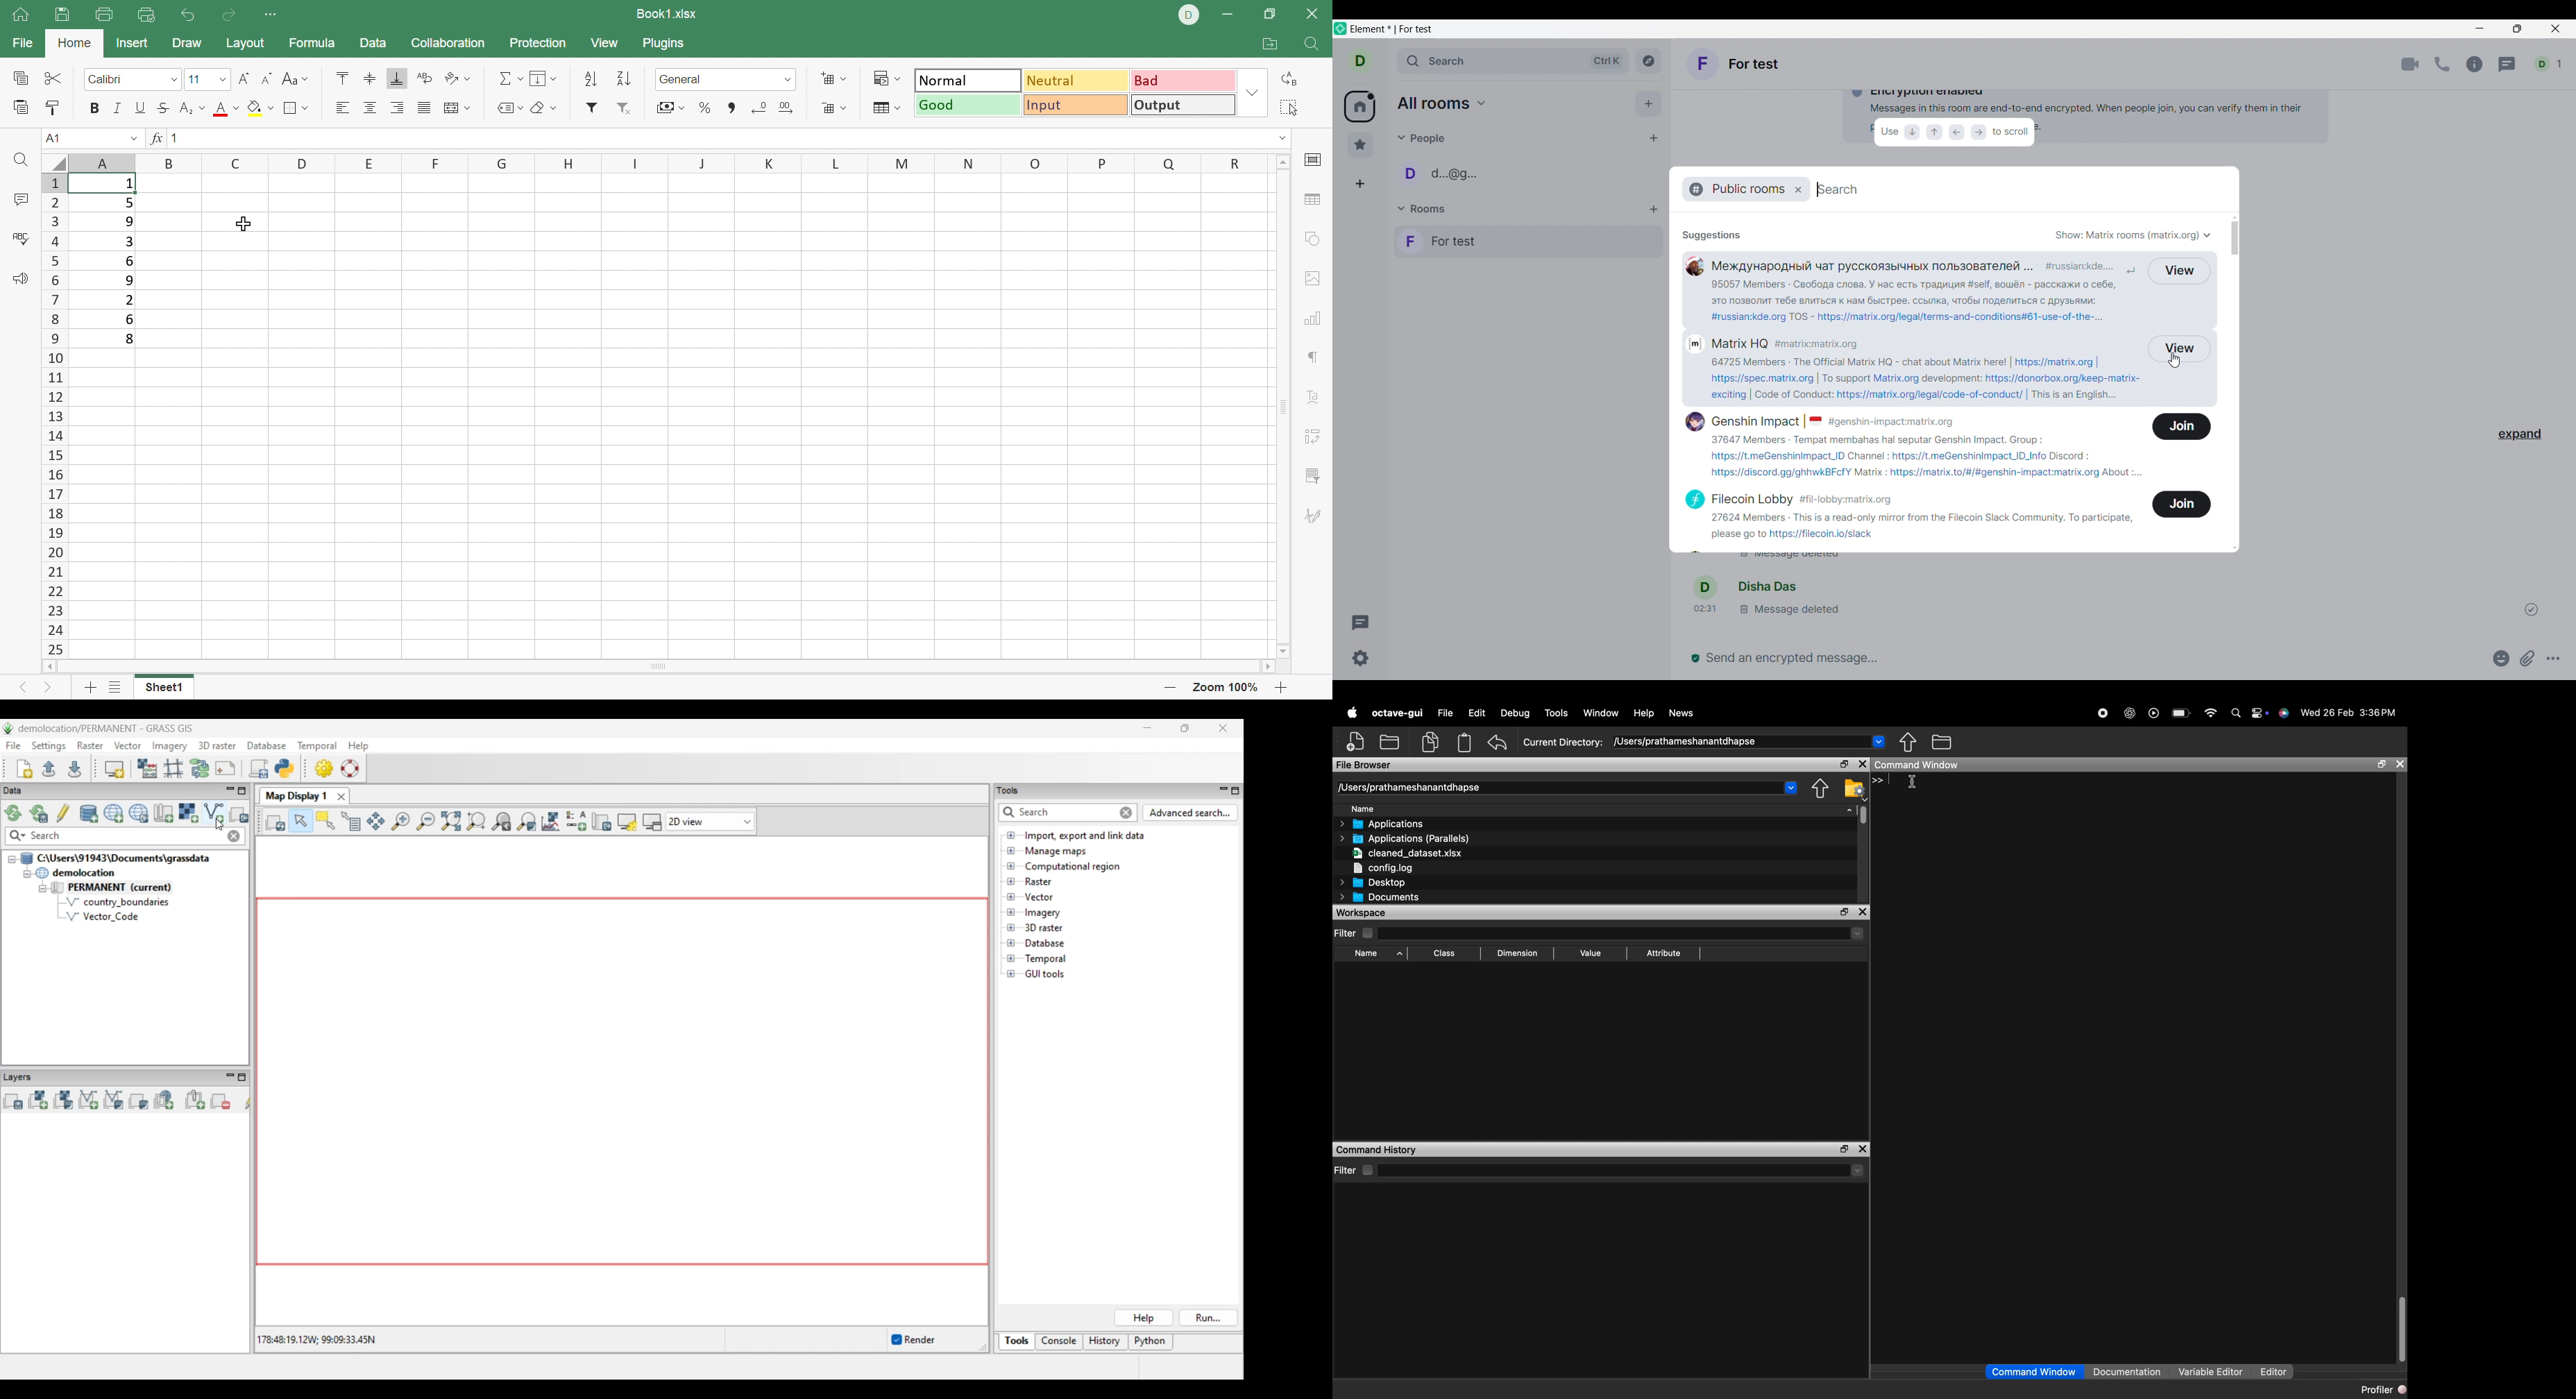  I want to click on Paste, so click(20, 108).